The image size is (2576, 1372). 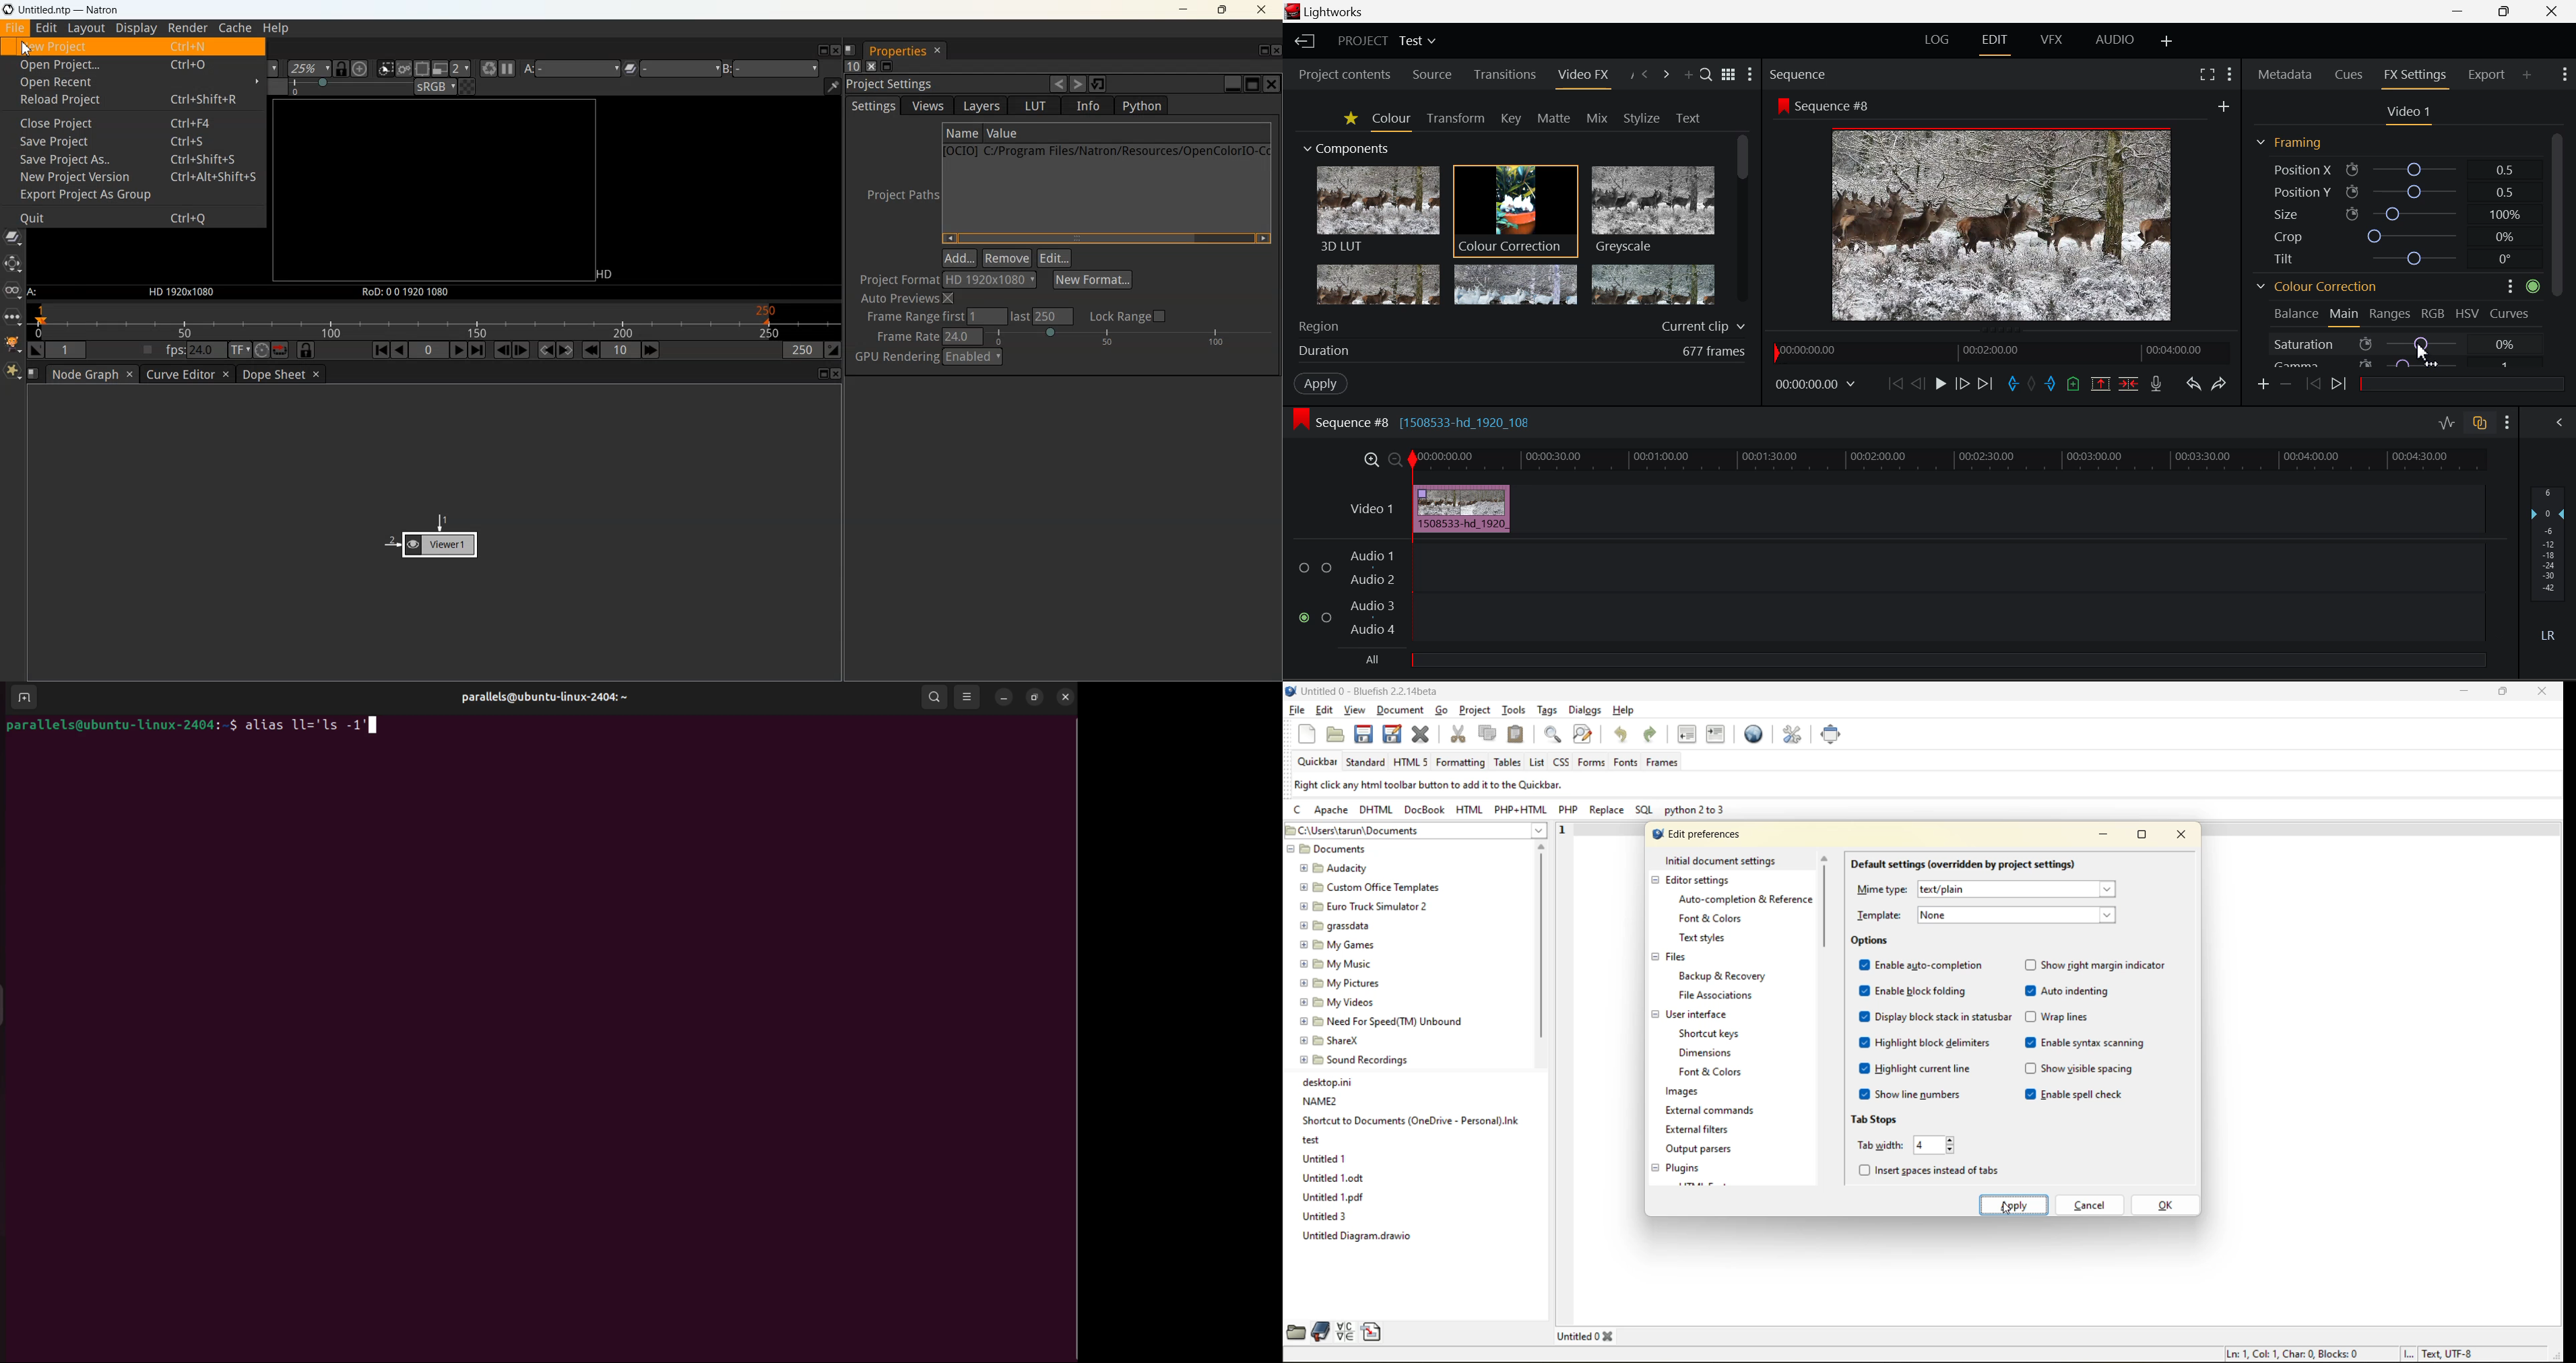 I want to click on Cursor MOUSE_DOWN on Colour Correction, so click(x=1516, y=210).